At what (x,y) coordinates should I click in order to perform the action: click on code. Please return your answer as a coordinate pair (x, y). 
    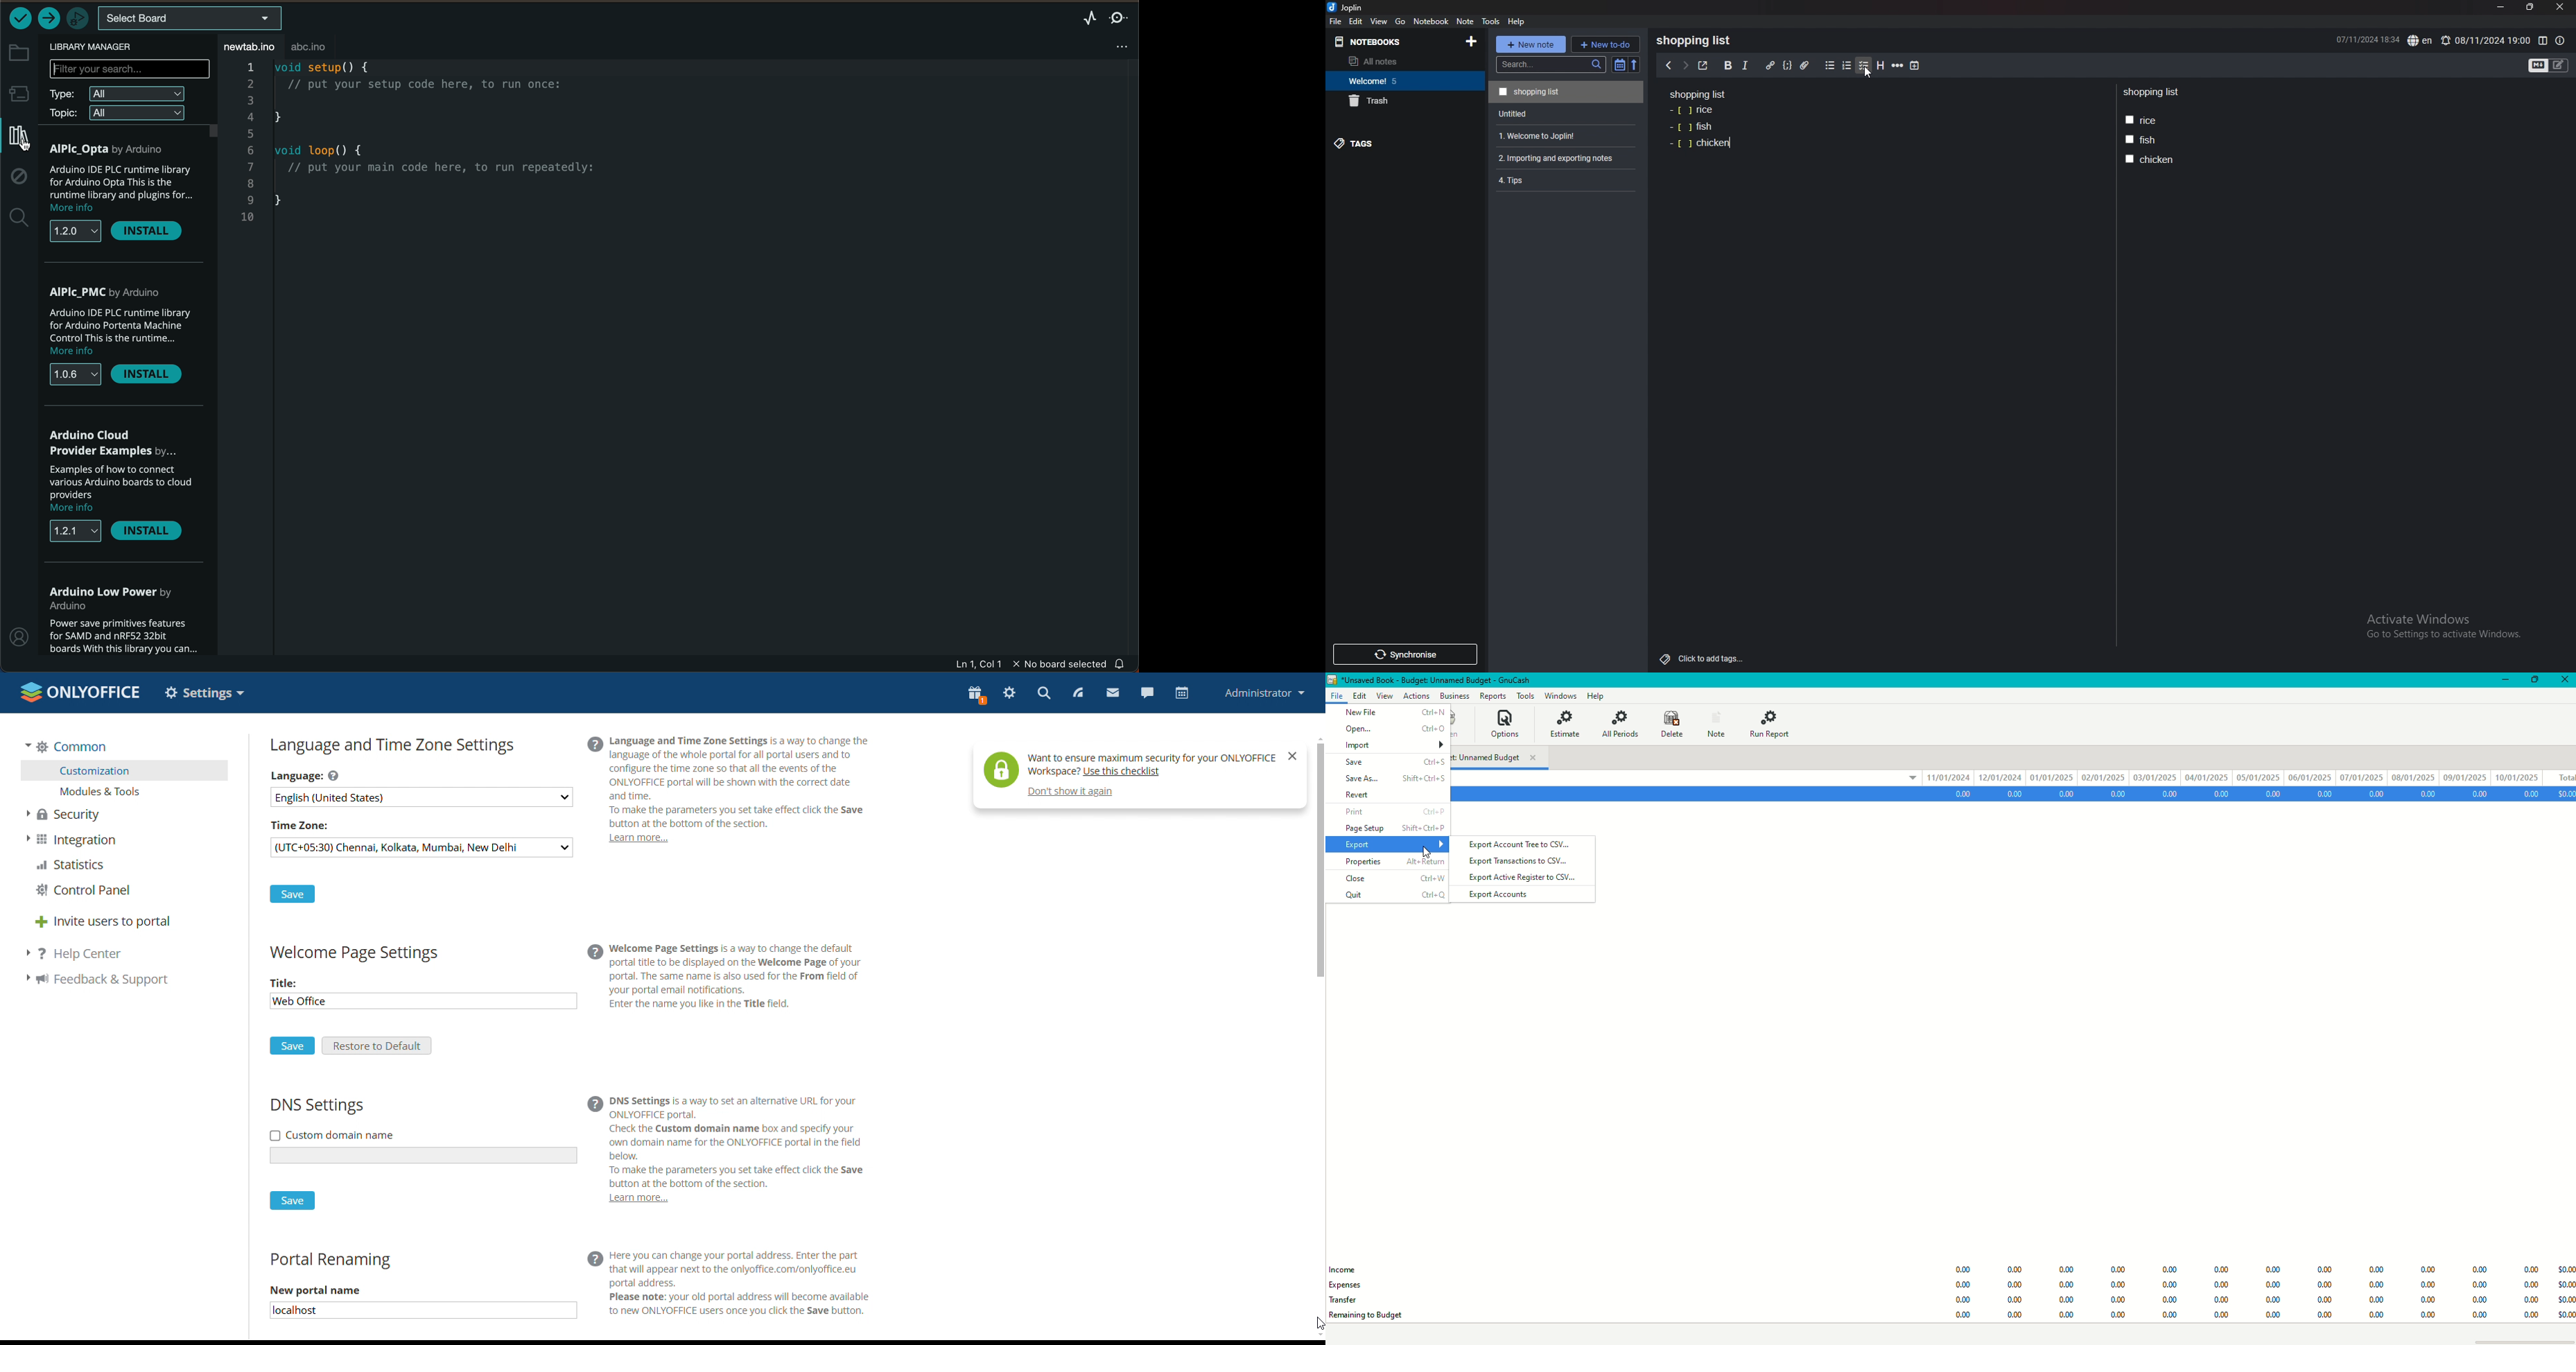
    Looking at the image, I should click on (1787, 66).